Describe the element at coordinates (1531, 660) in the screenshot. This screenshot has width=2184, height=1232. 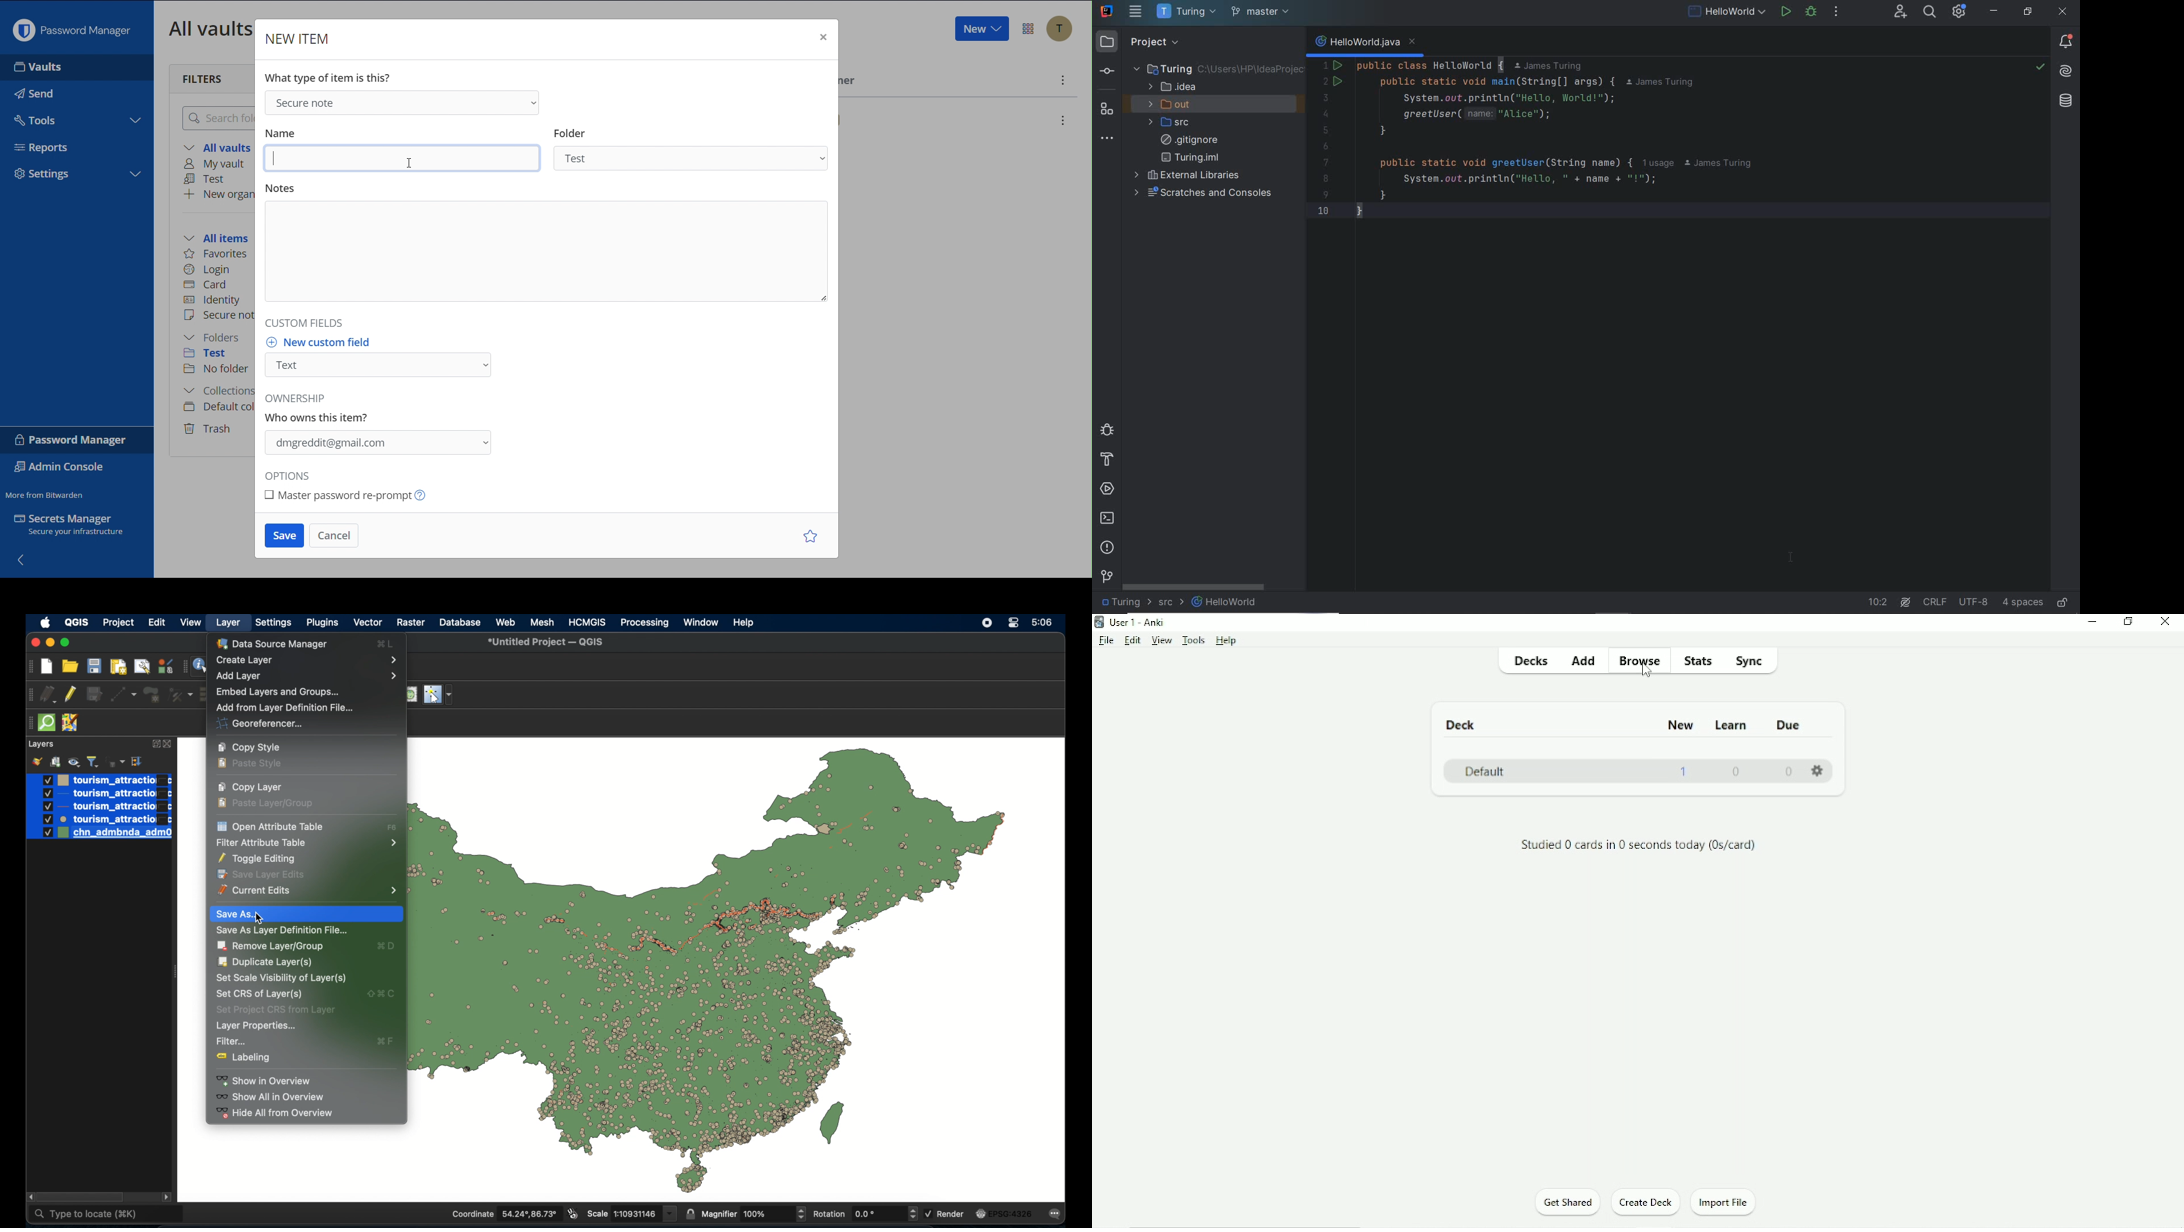
I see `Decks` at that location.